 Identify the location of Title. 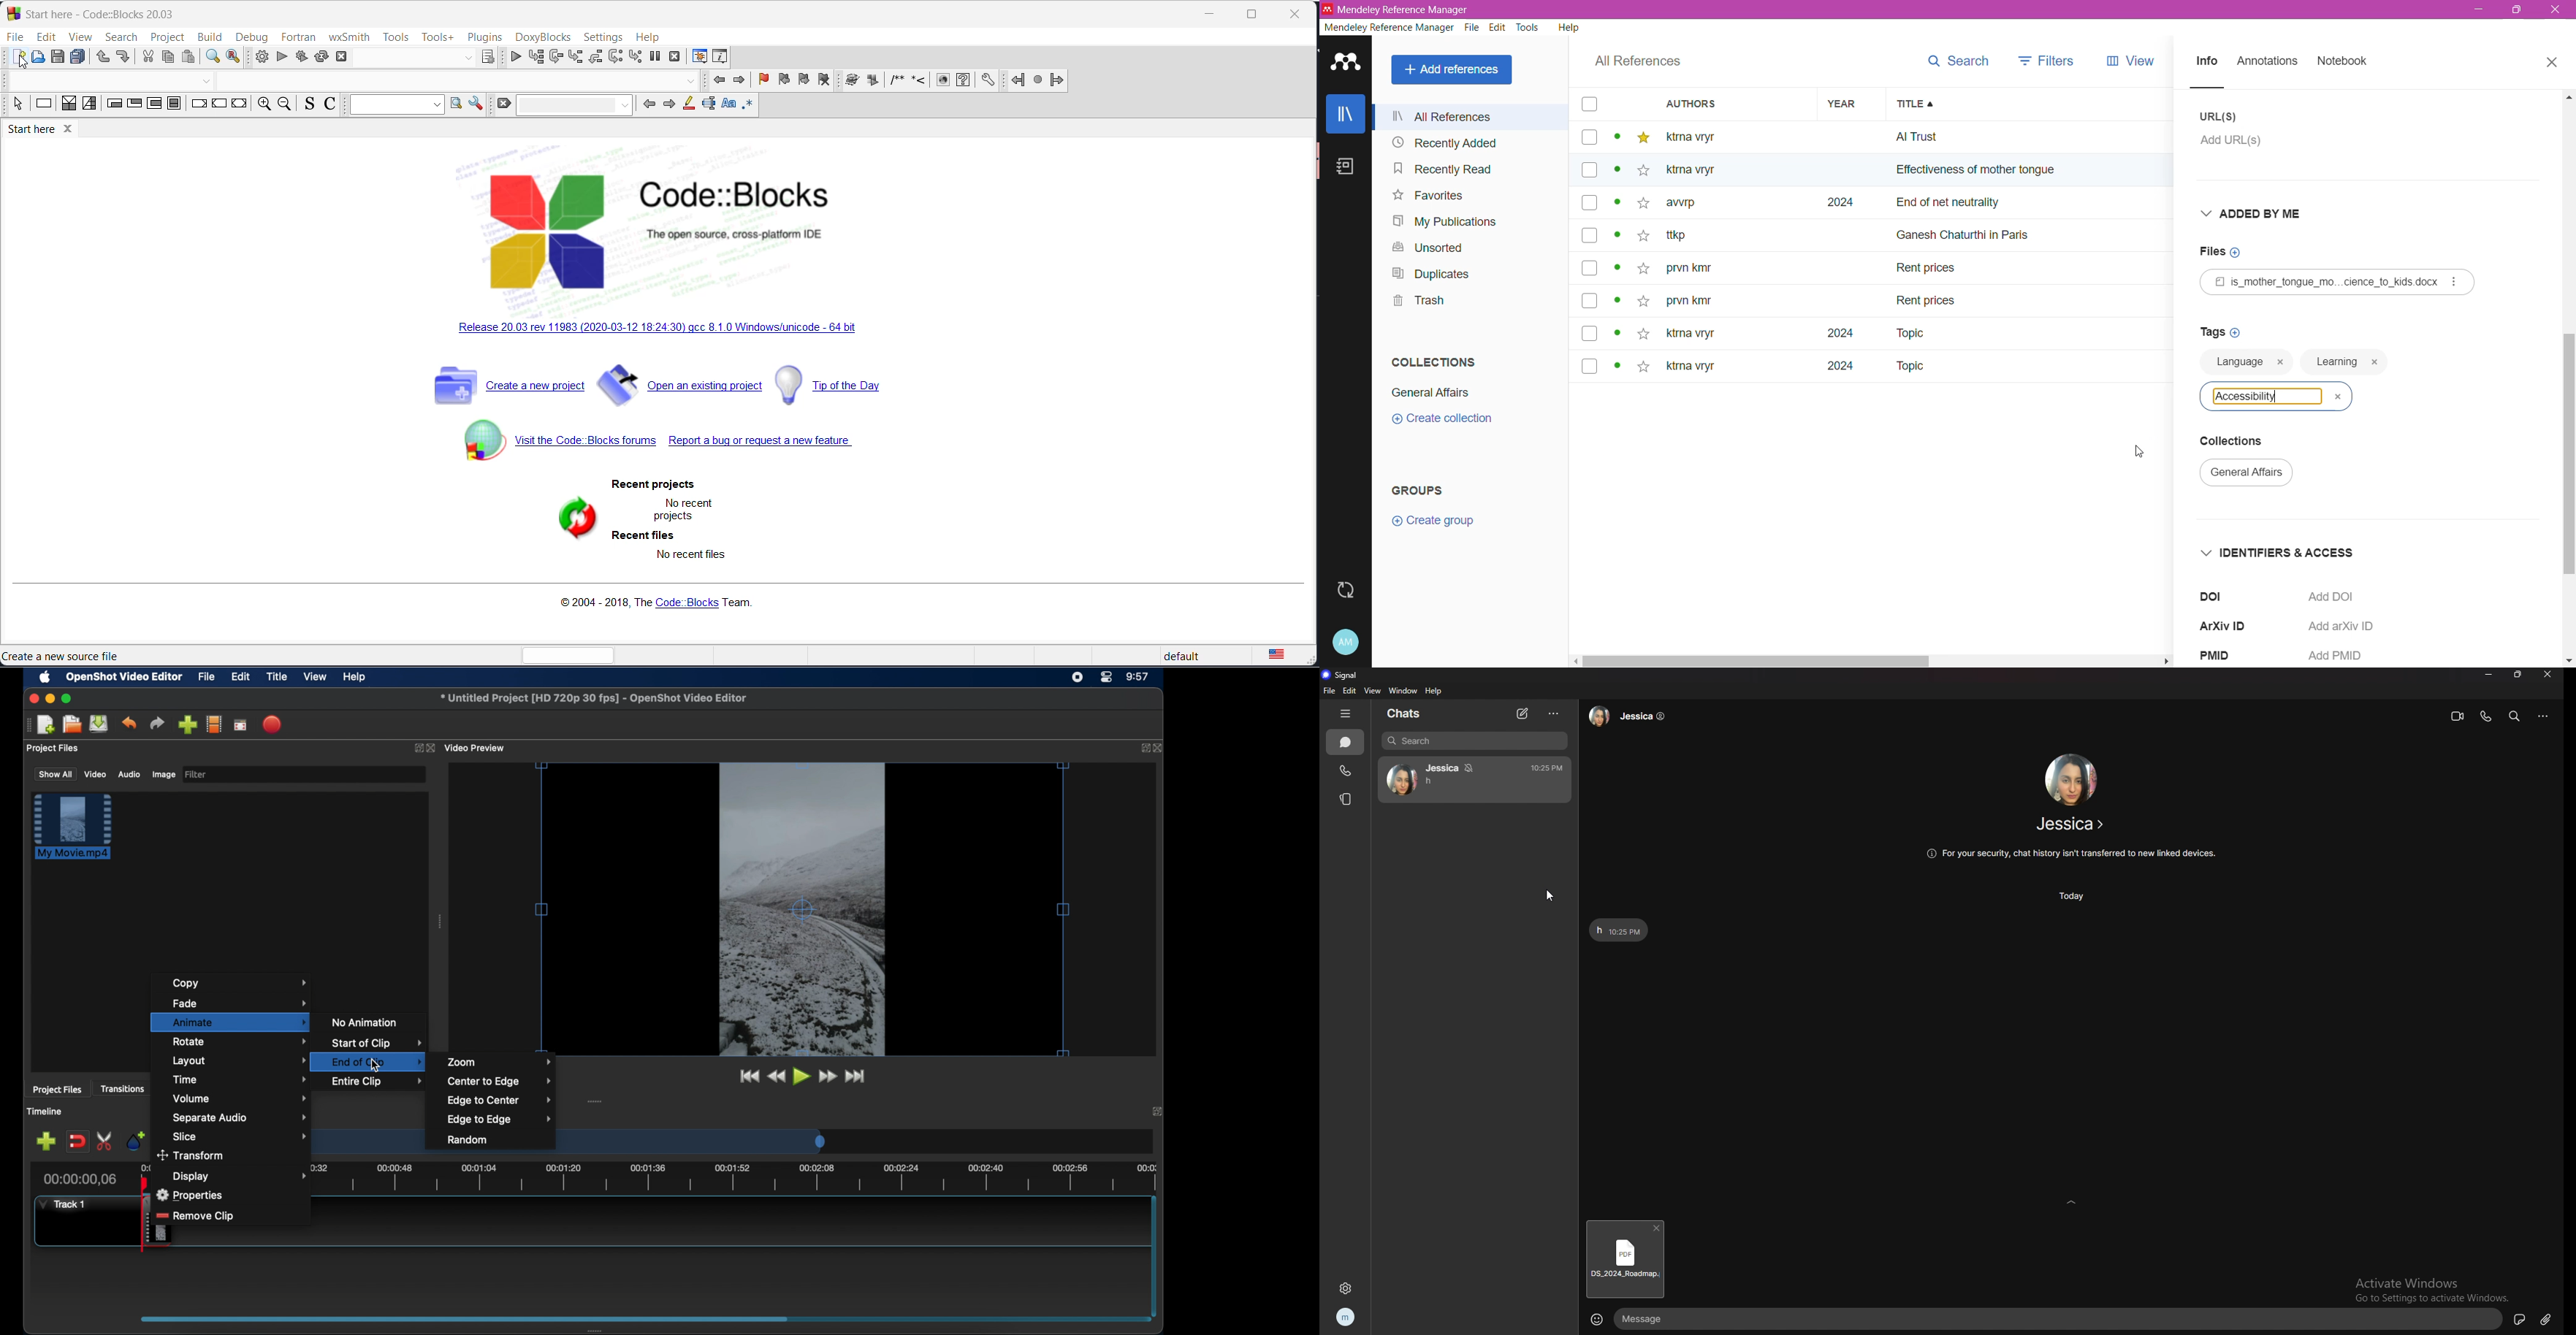
(2037, 104).